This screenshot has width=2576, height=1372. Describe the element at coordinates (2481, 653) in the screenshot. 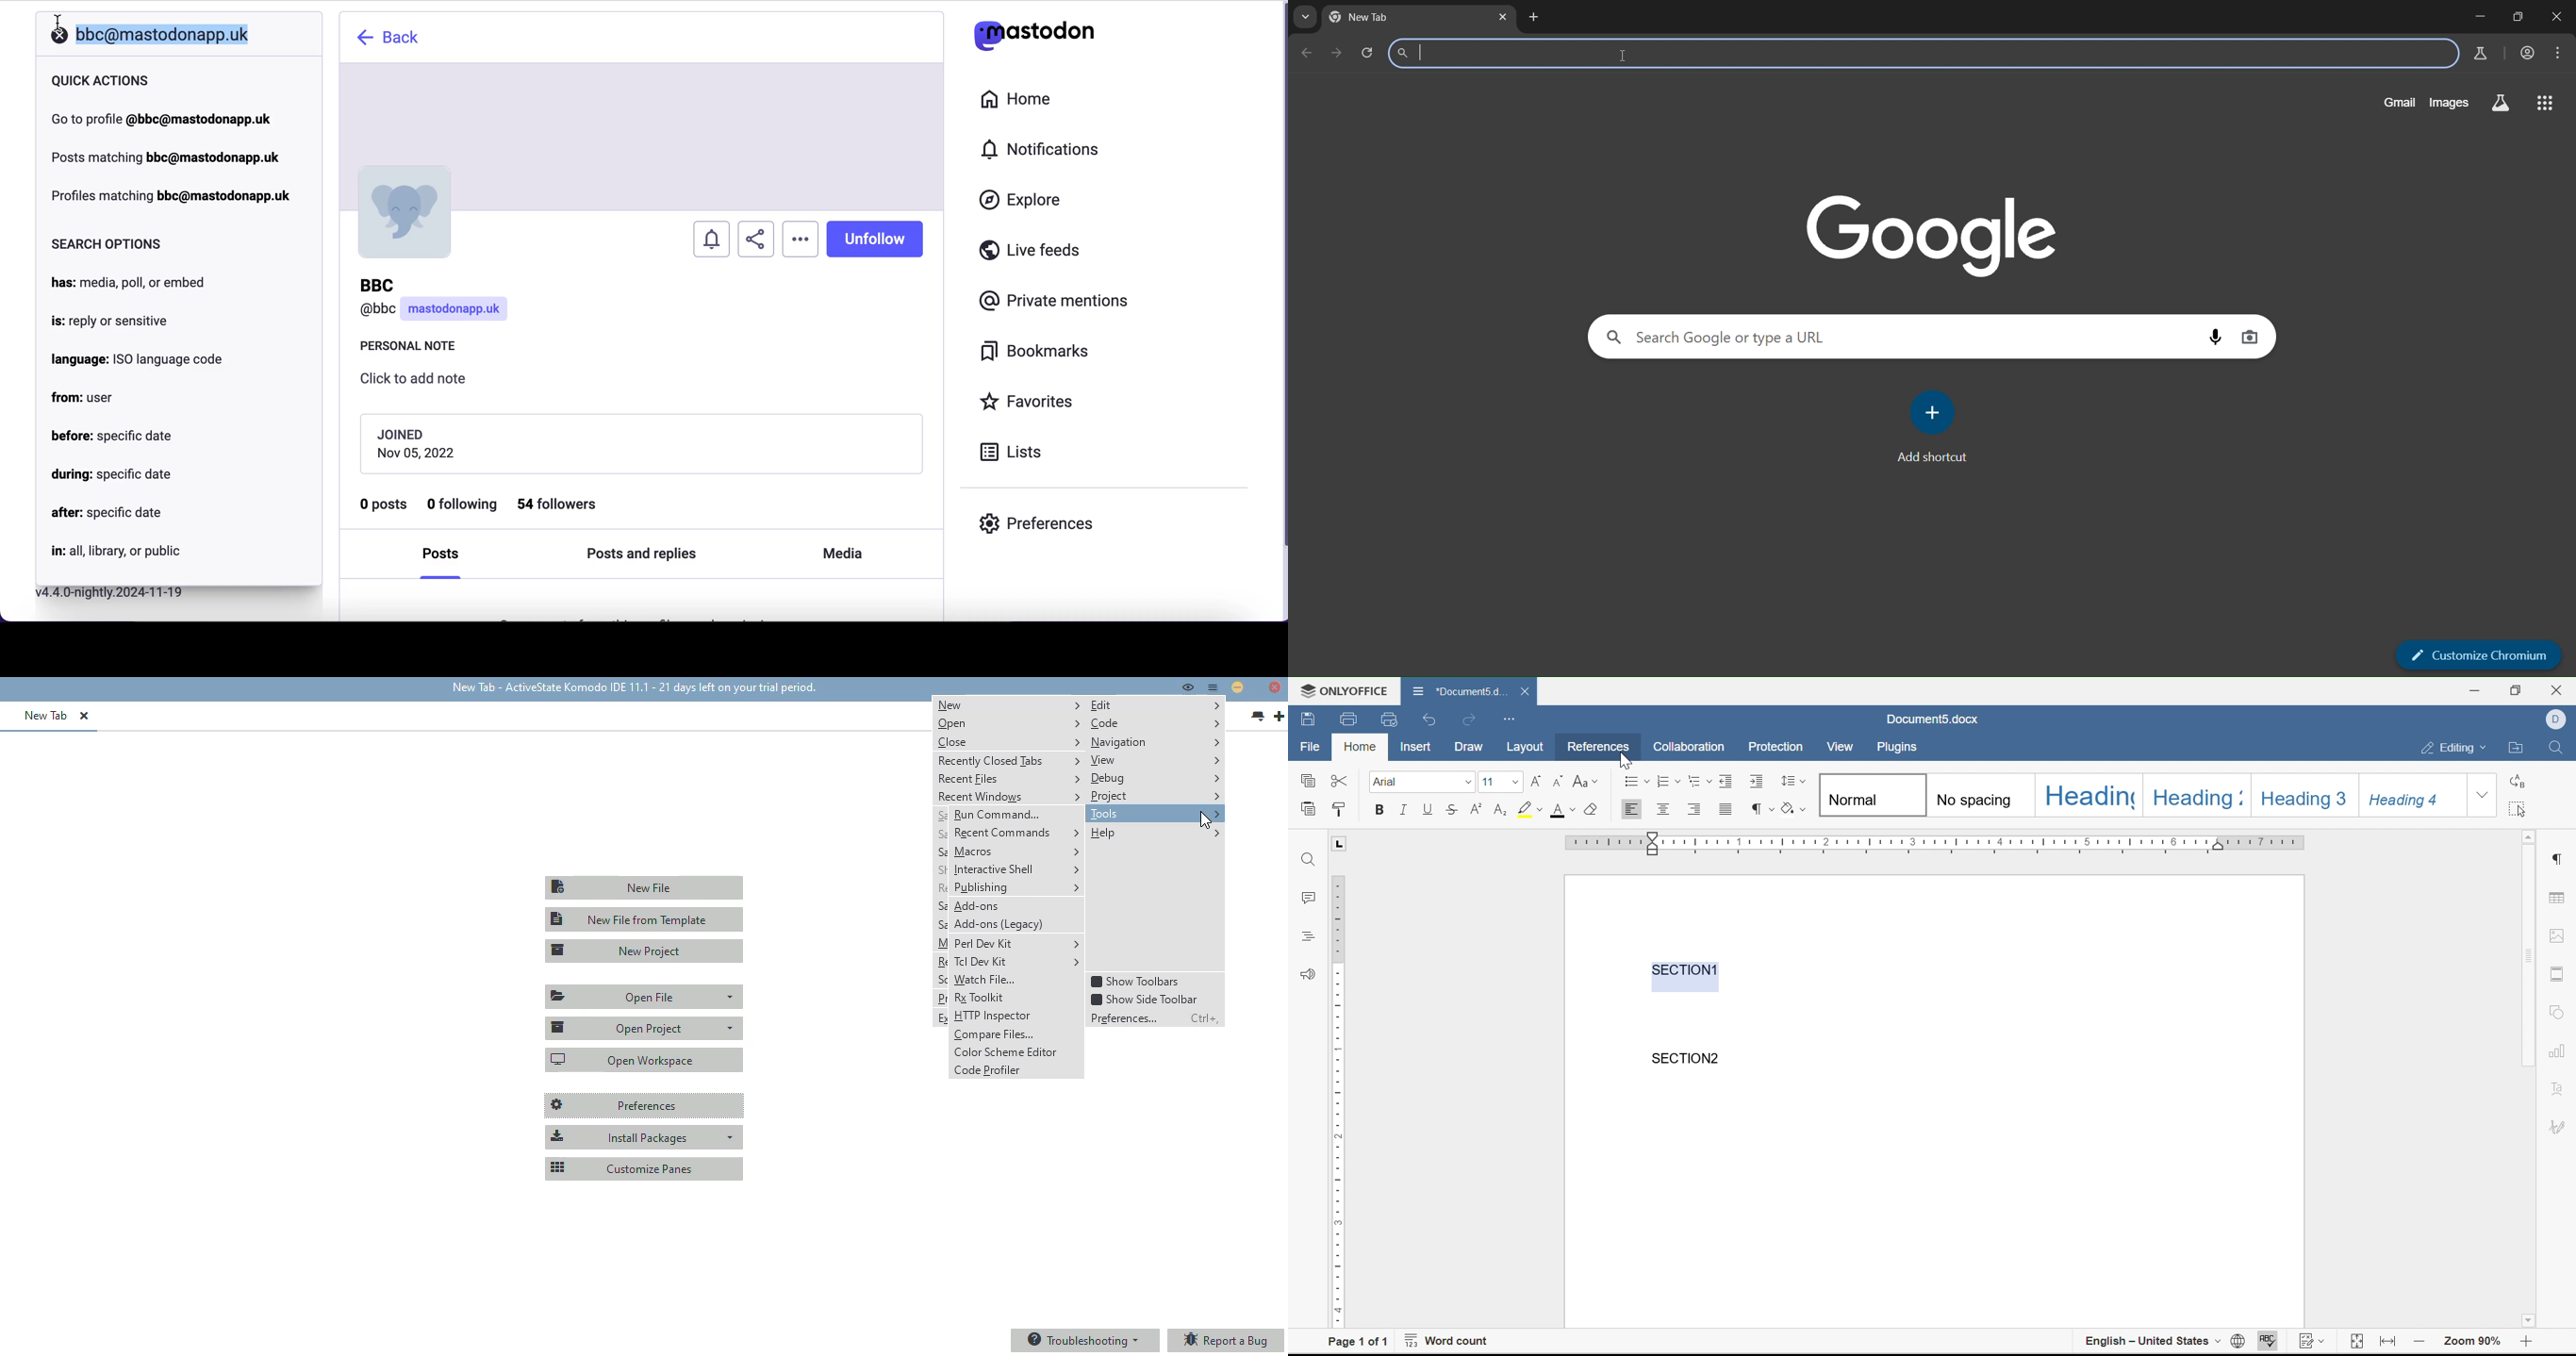

I see `customize chromium` at that location.